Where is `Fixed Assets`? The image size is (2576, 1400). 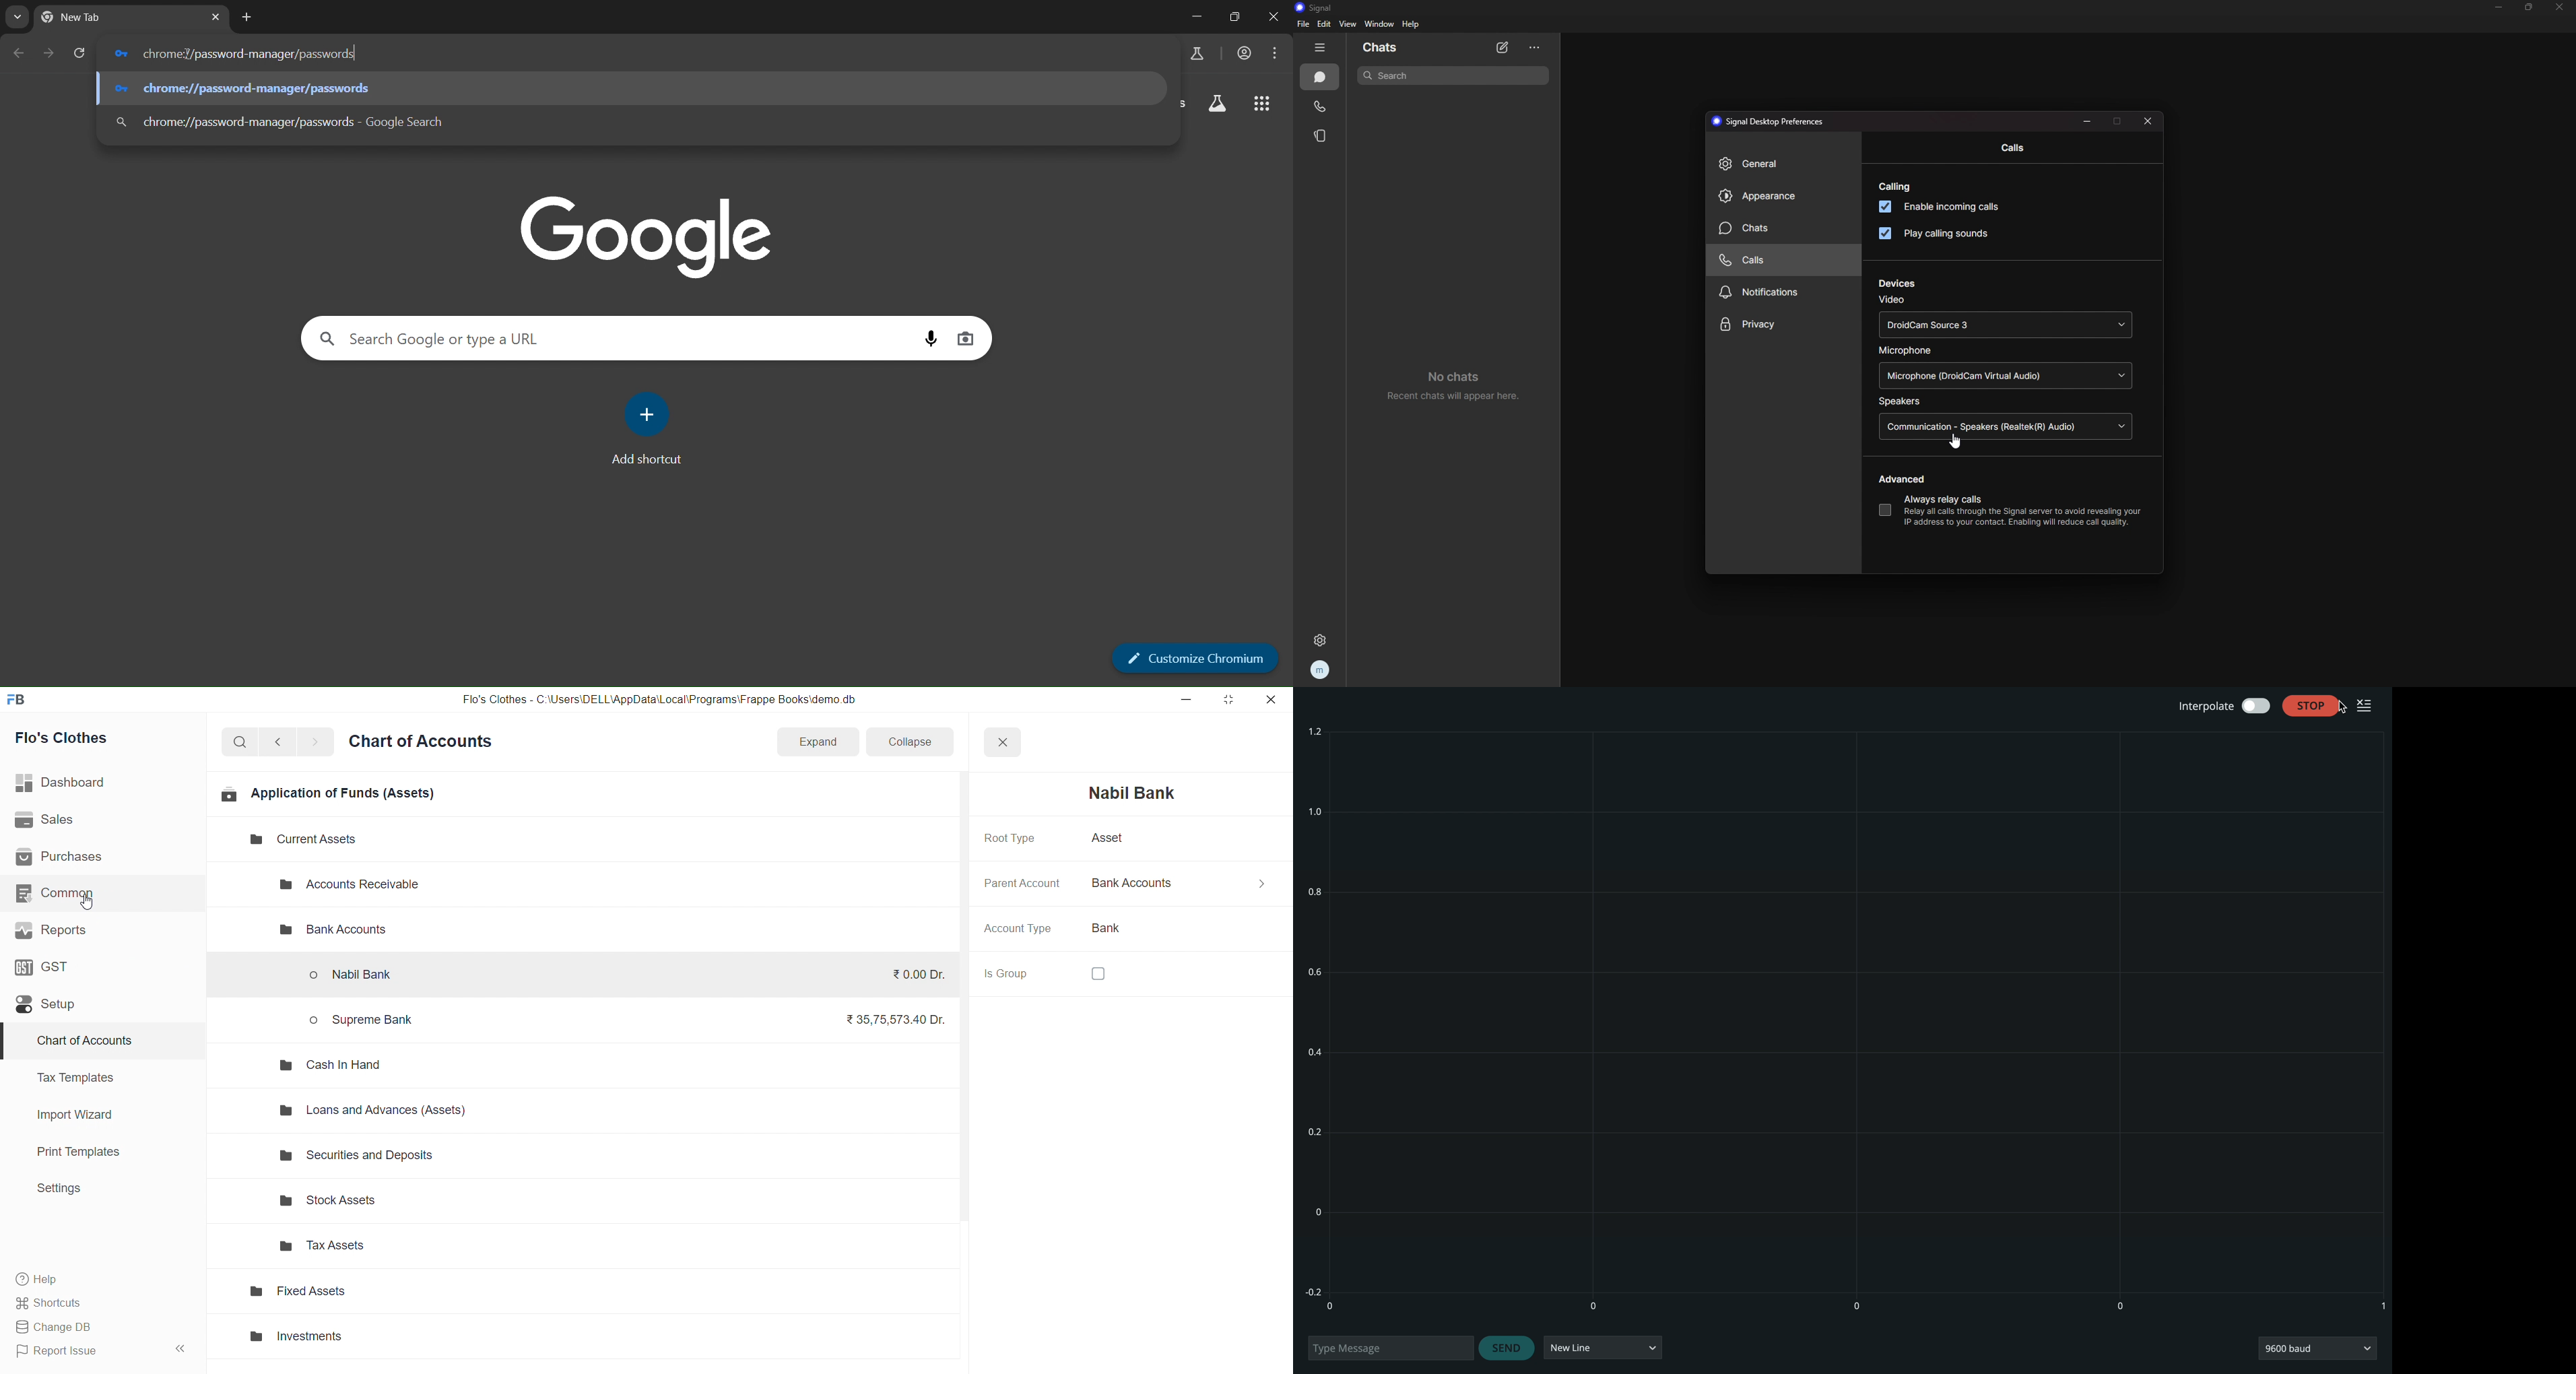
Fixed Assets is located at coordinates (366, 1295).